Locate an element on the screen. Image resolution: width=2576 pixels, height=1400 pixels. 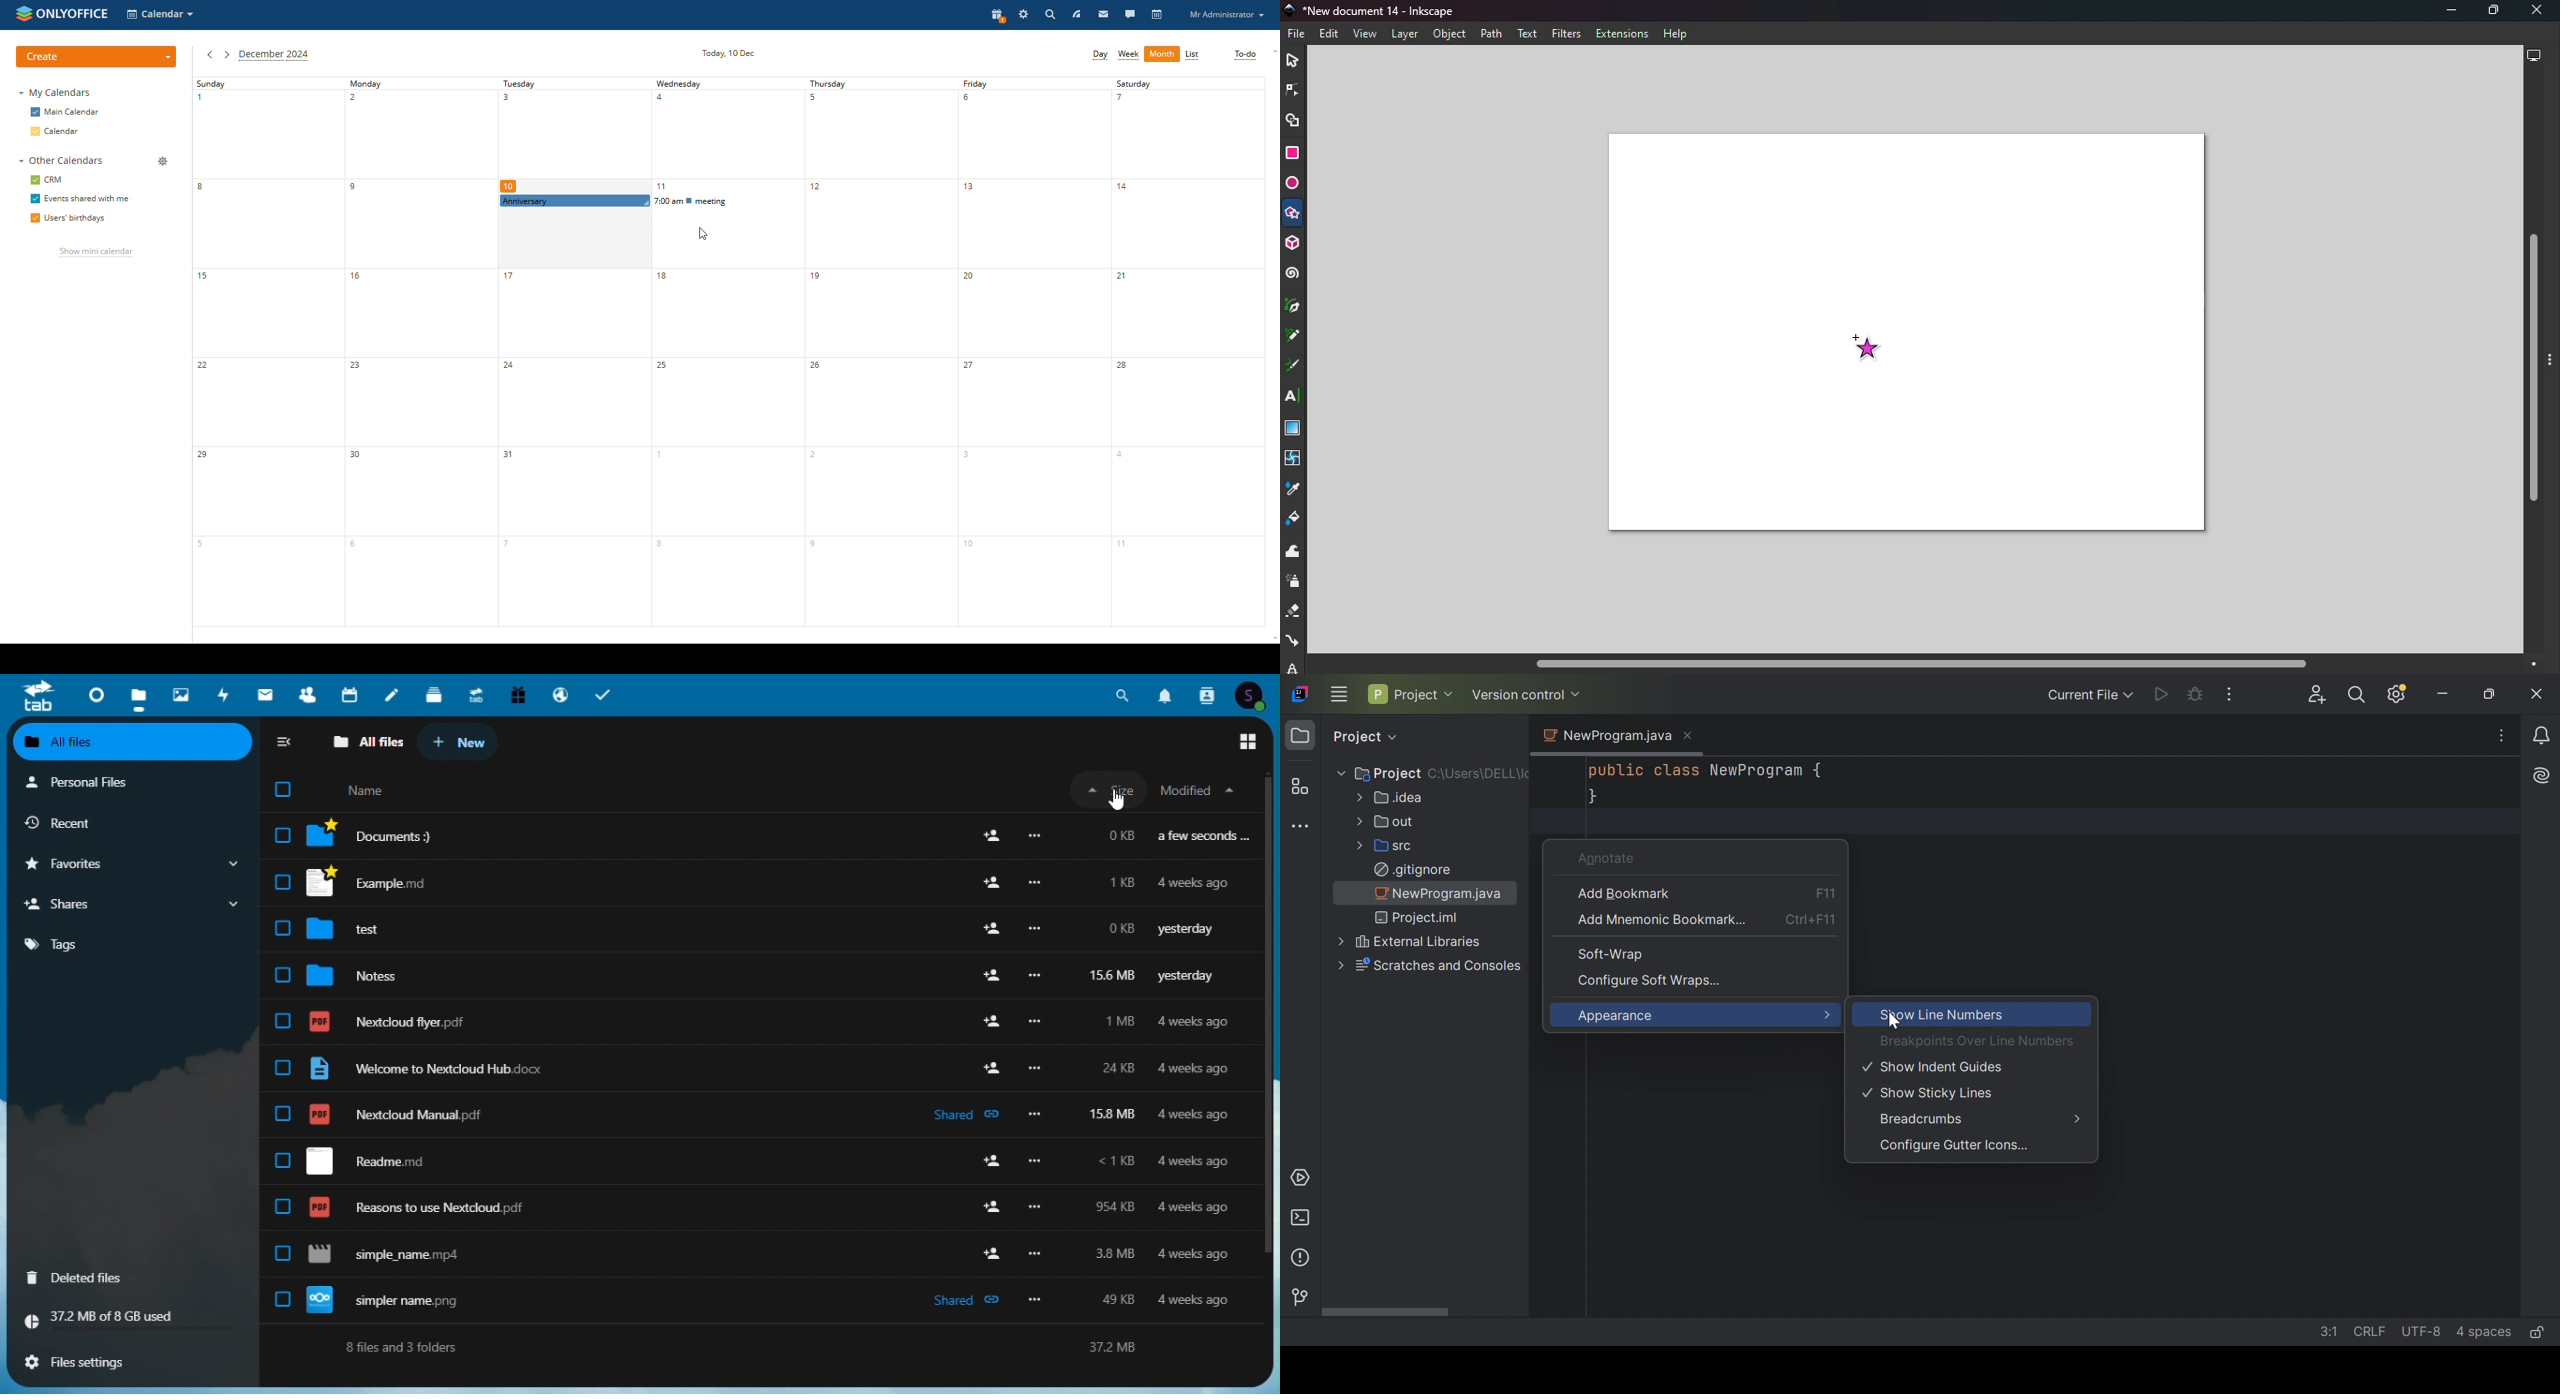
simple_name. mp4 is located at coordinates (746, 1256).